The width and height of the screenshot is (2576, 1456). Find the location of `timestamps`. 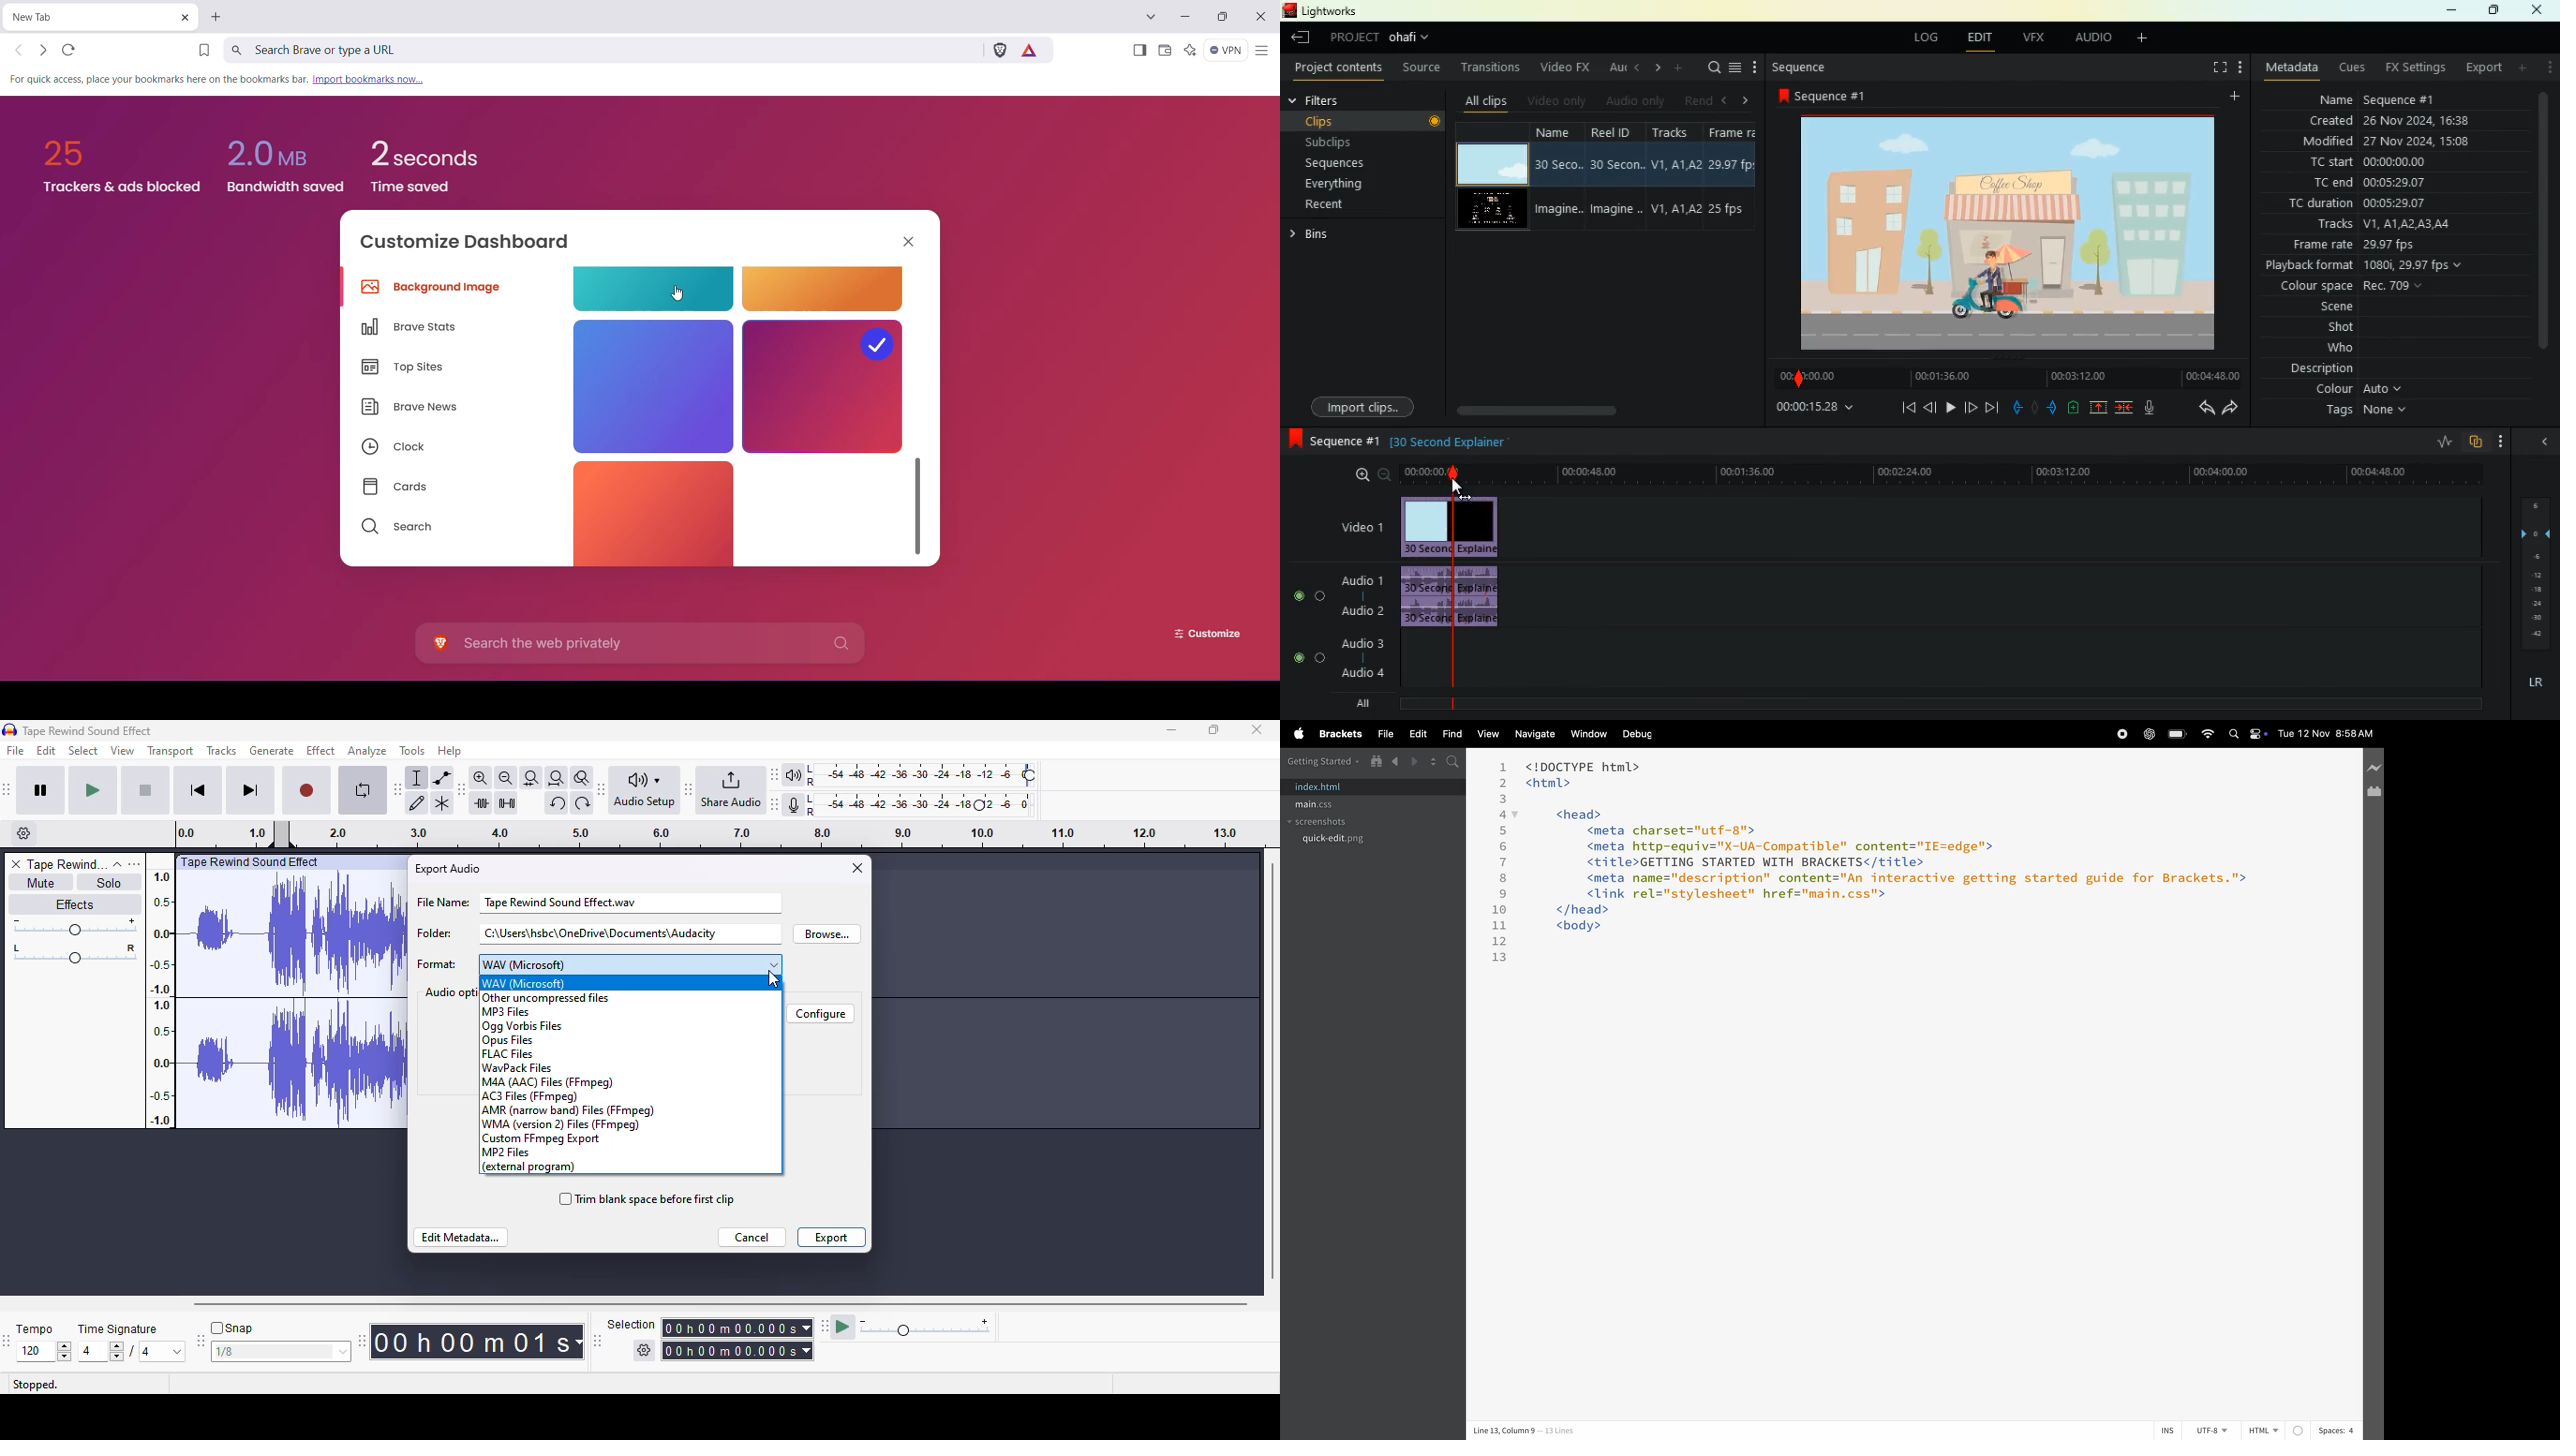

timestamps is located at coordinates (709, 833).